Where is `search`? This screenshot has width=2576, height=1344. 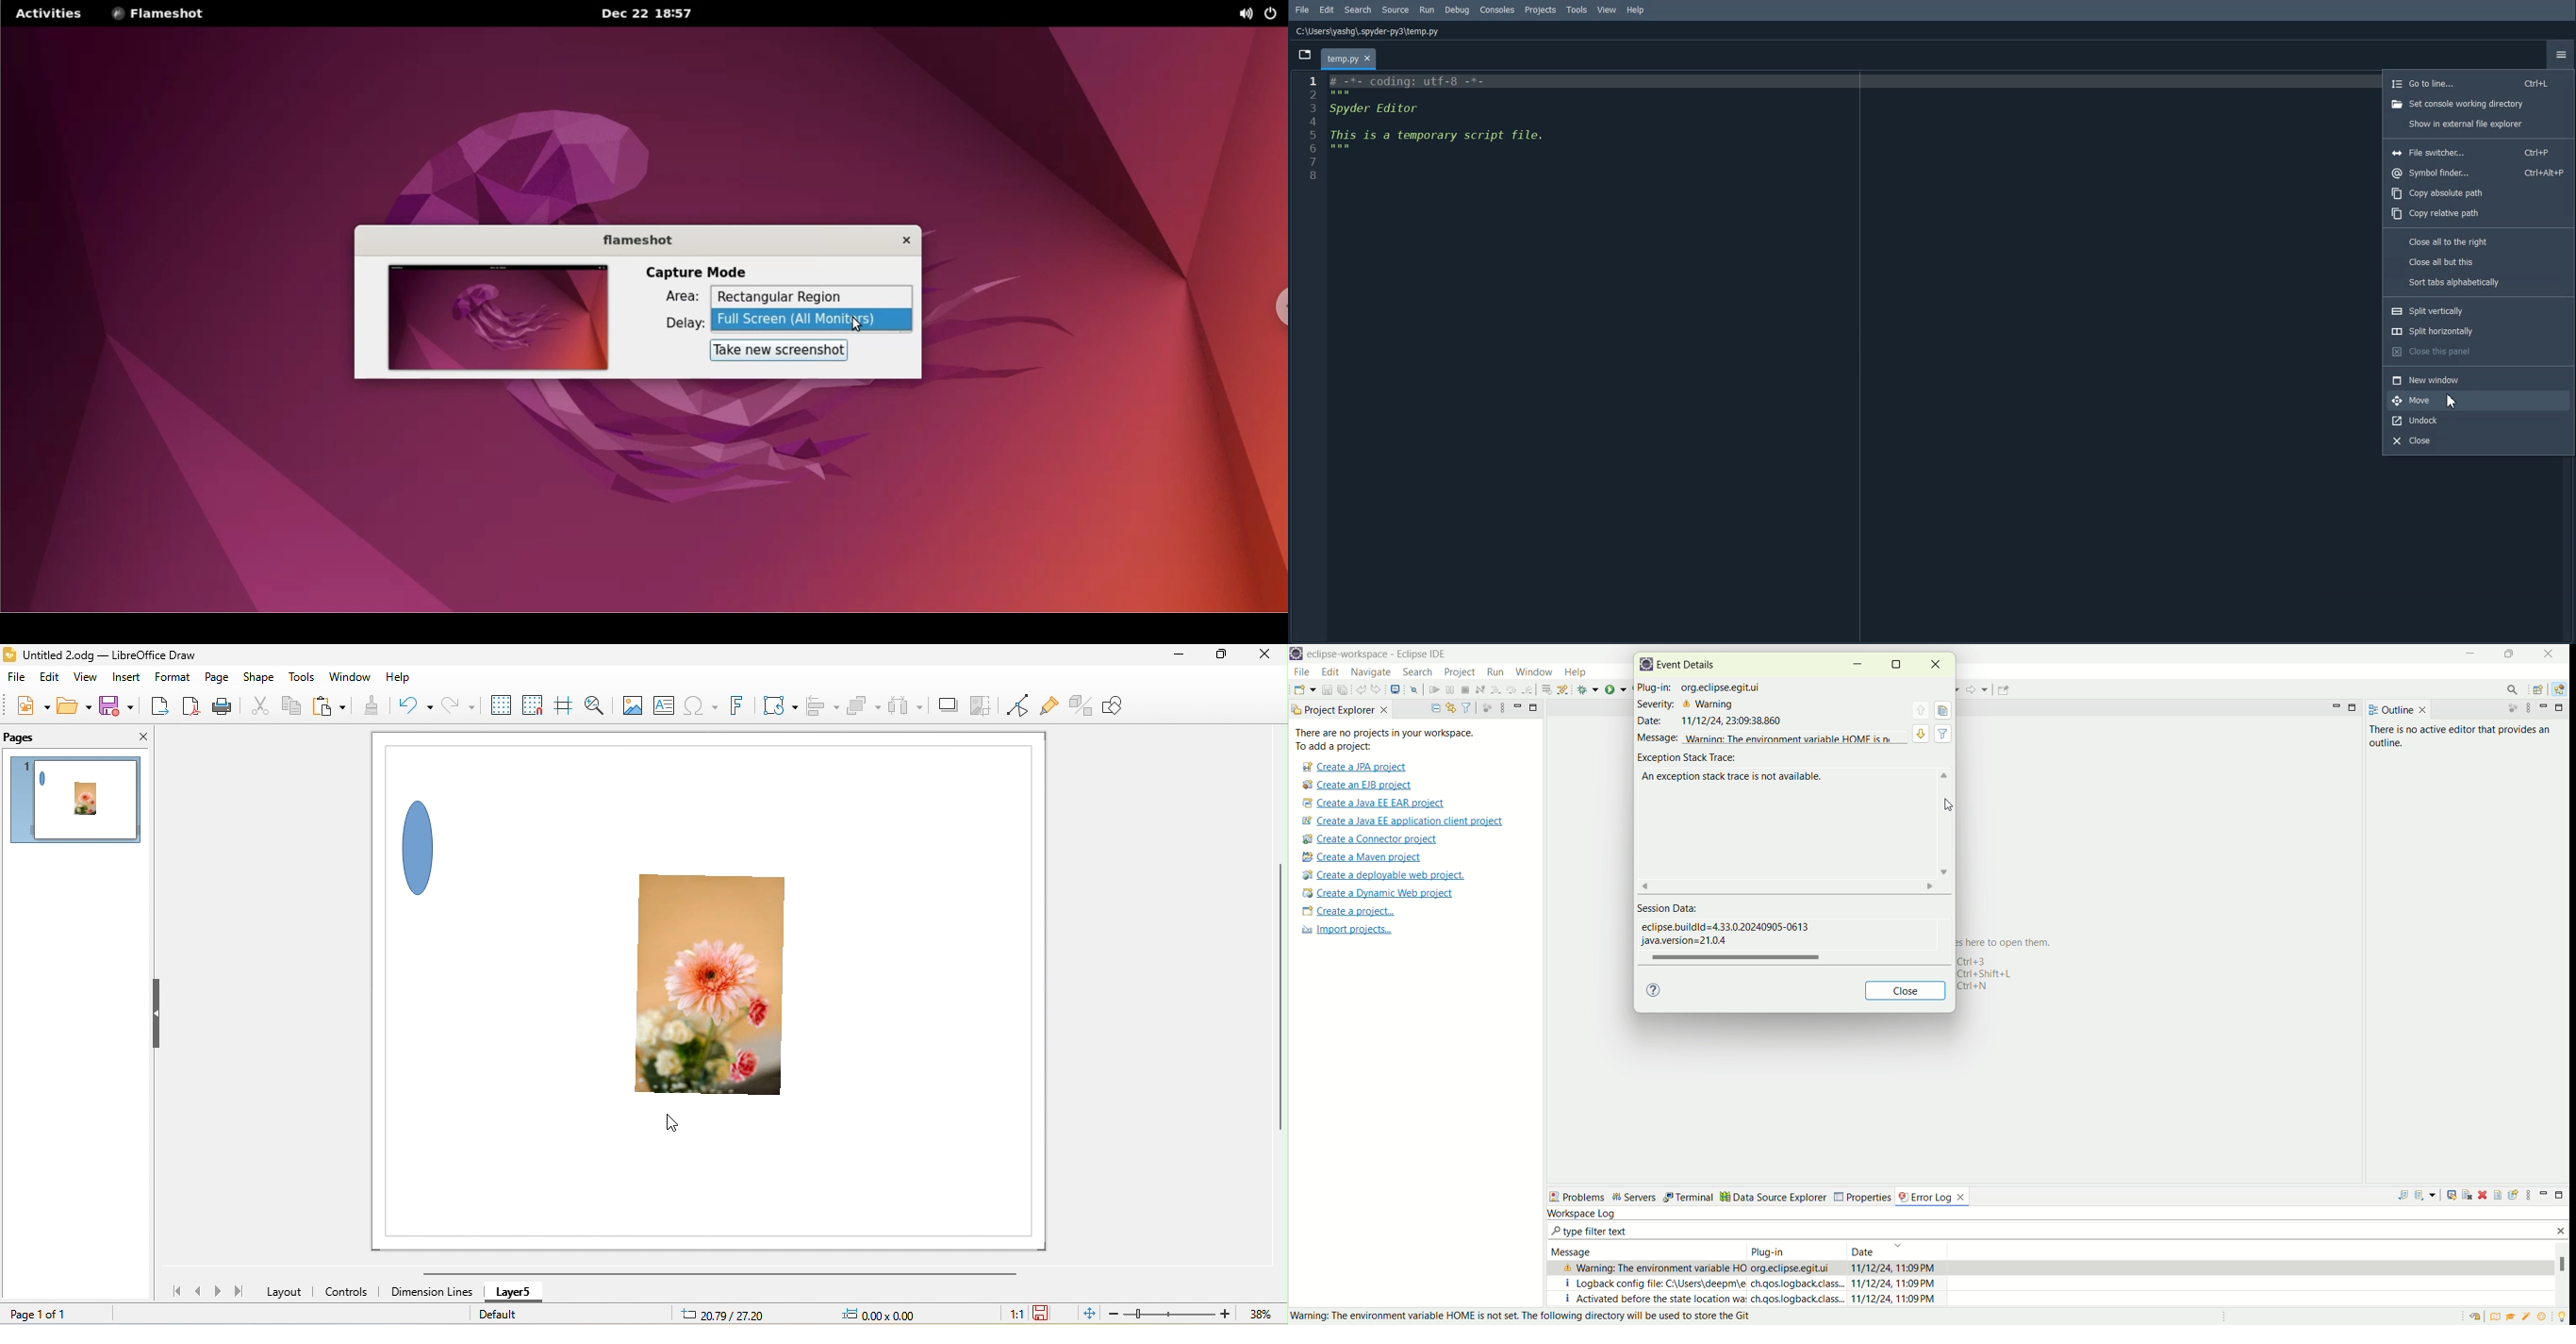 search is located at coordinates (1418, 672).